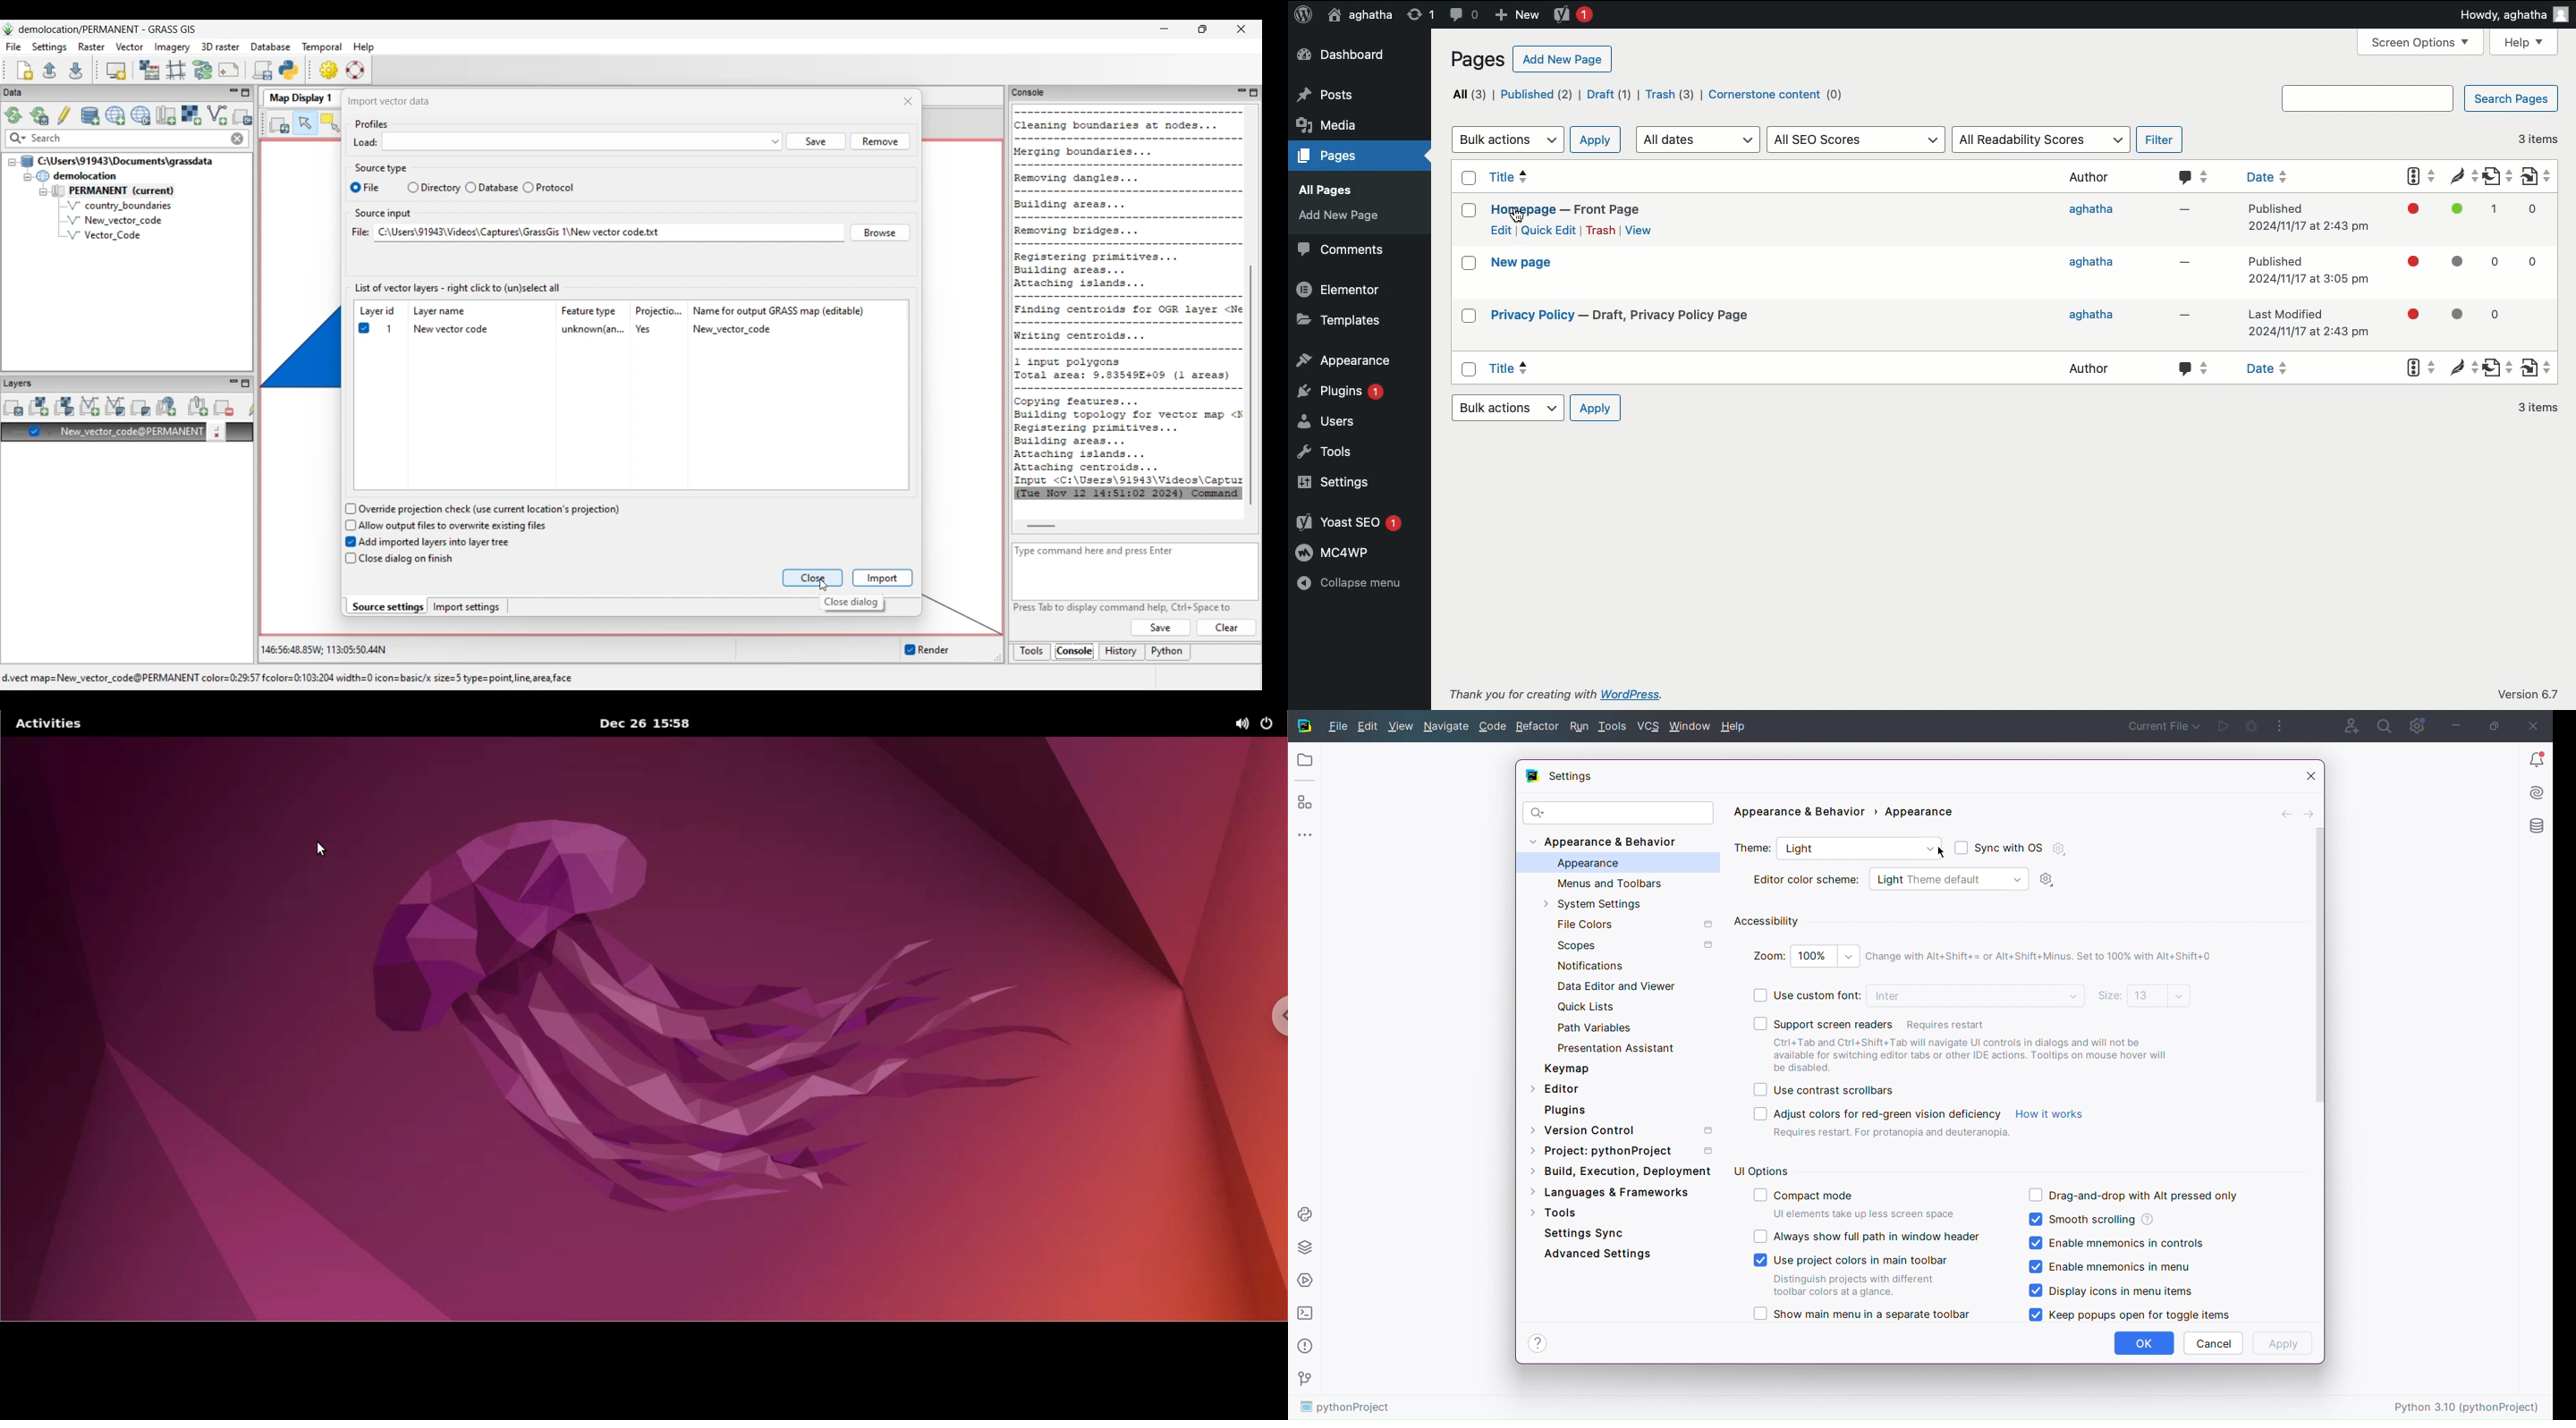  Describe the element at coordinates (1596, 1008) in the screenshot. I see `Quick Lists` at that location.